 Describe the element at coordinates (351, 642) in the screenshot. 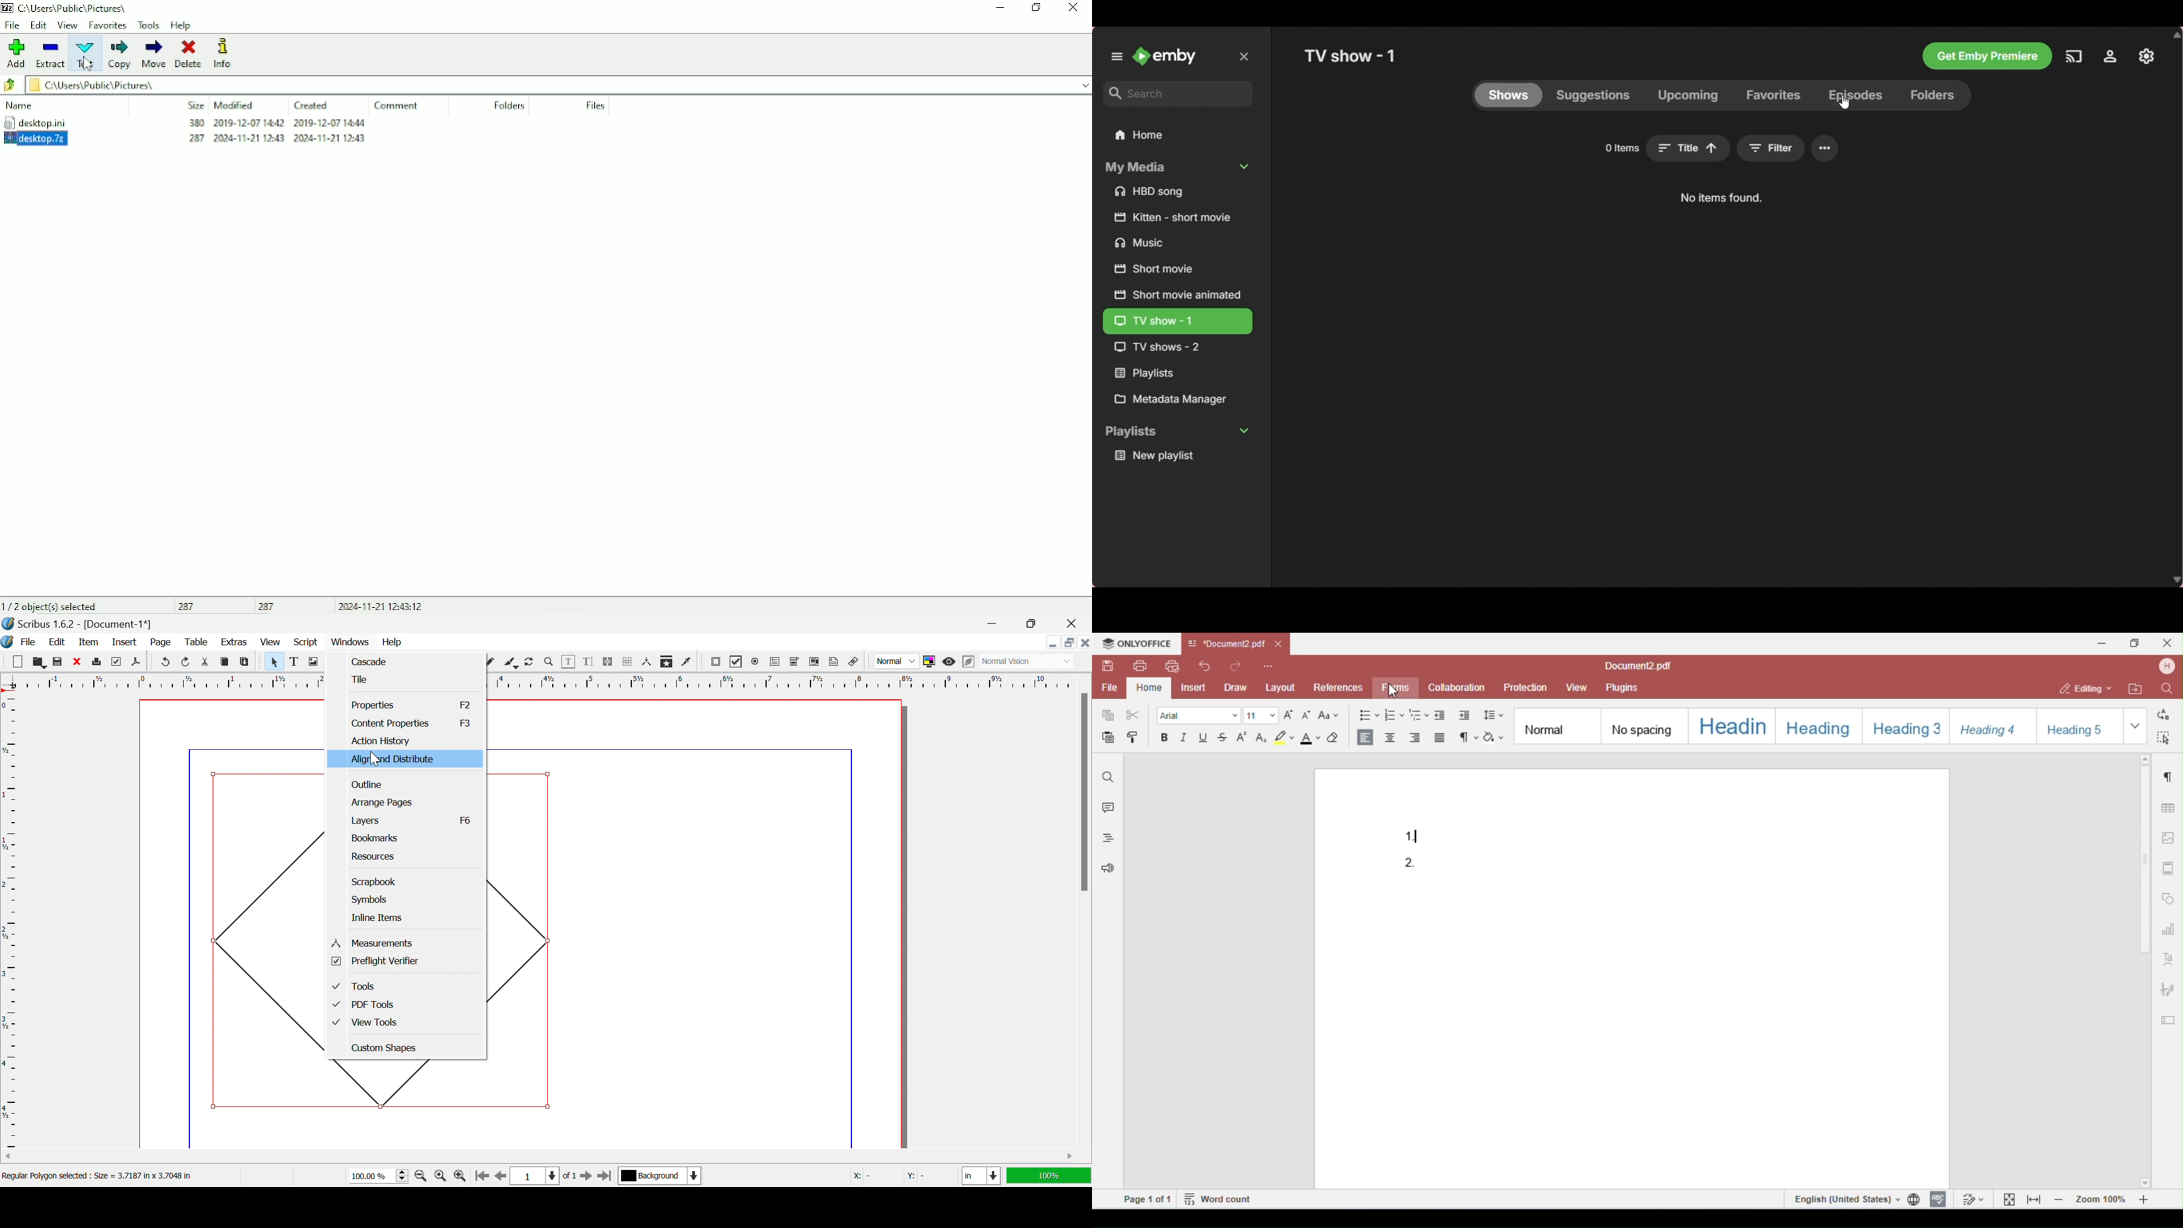

I see `windows` at that location.